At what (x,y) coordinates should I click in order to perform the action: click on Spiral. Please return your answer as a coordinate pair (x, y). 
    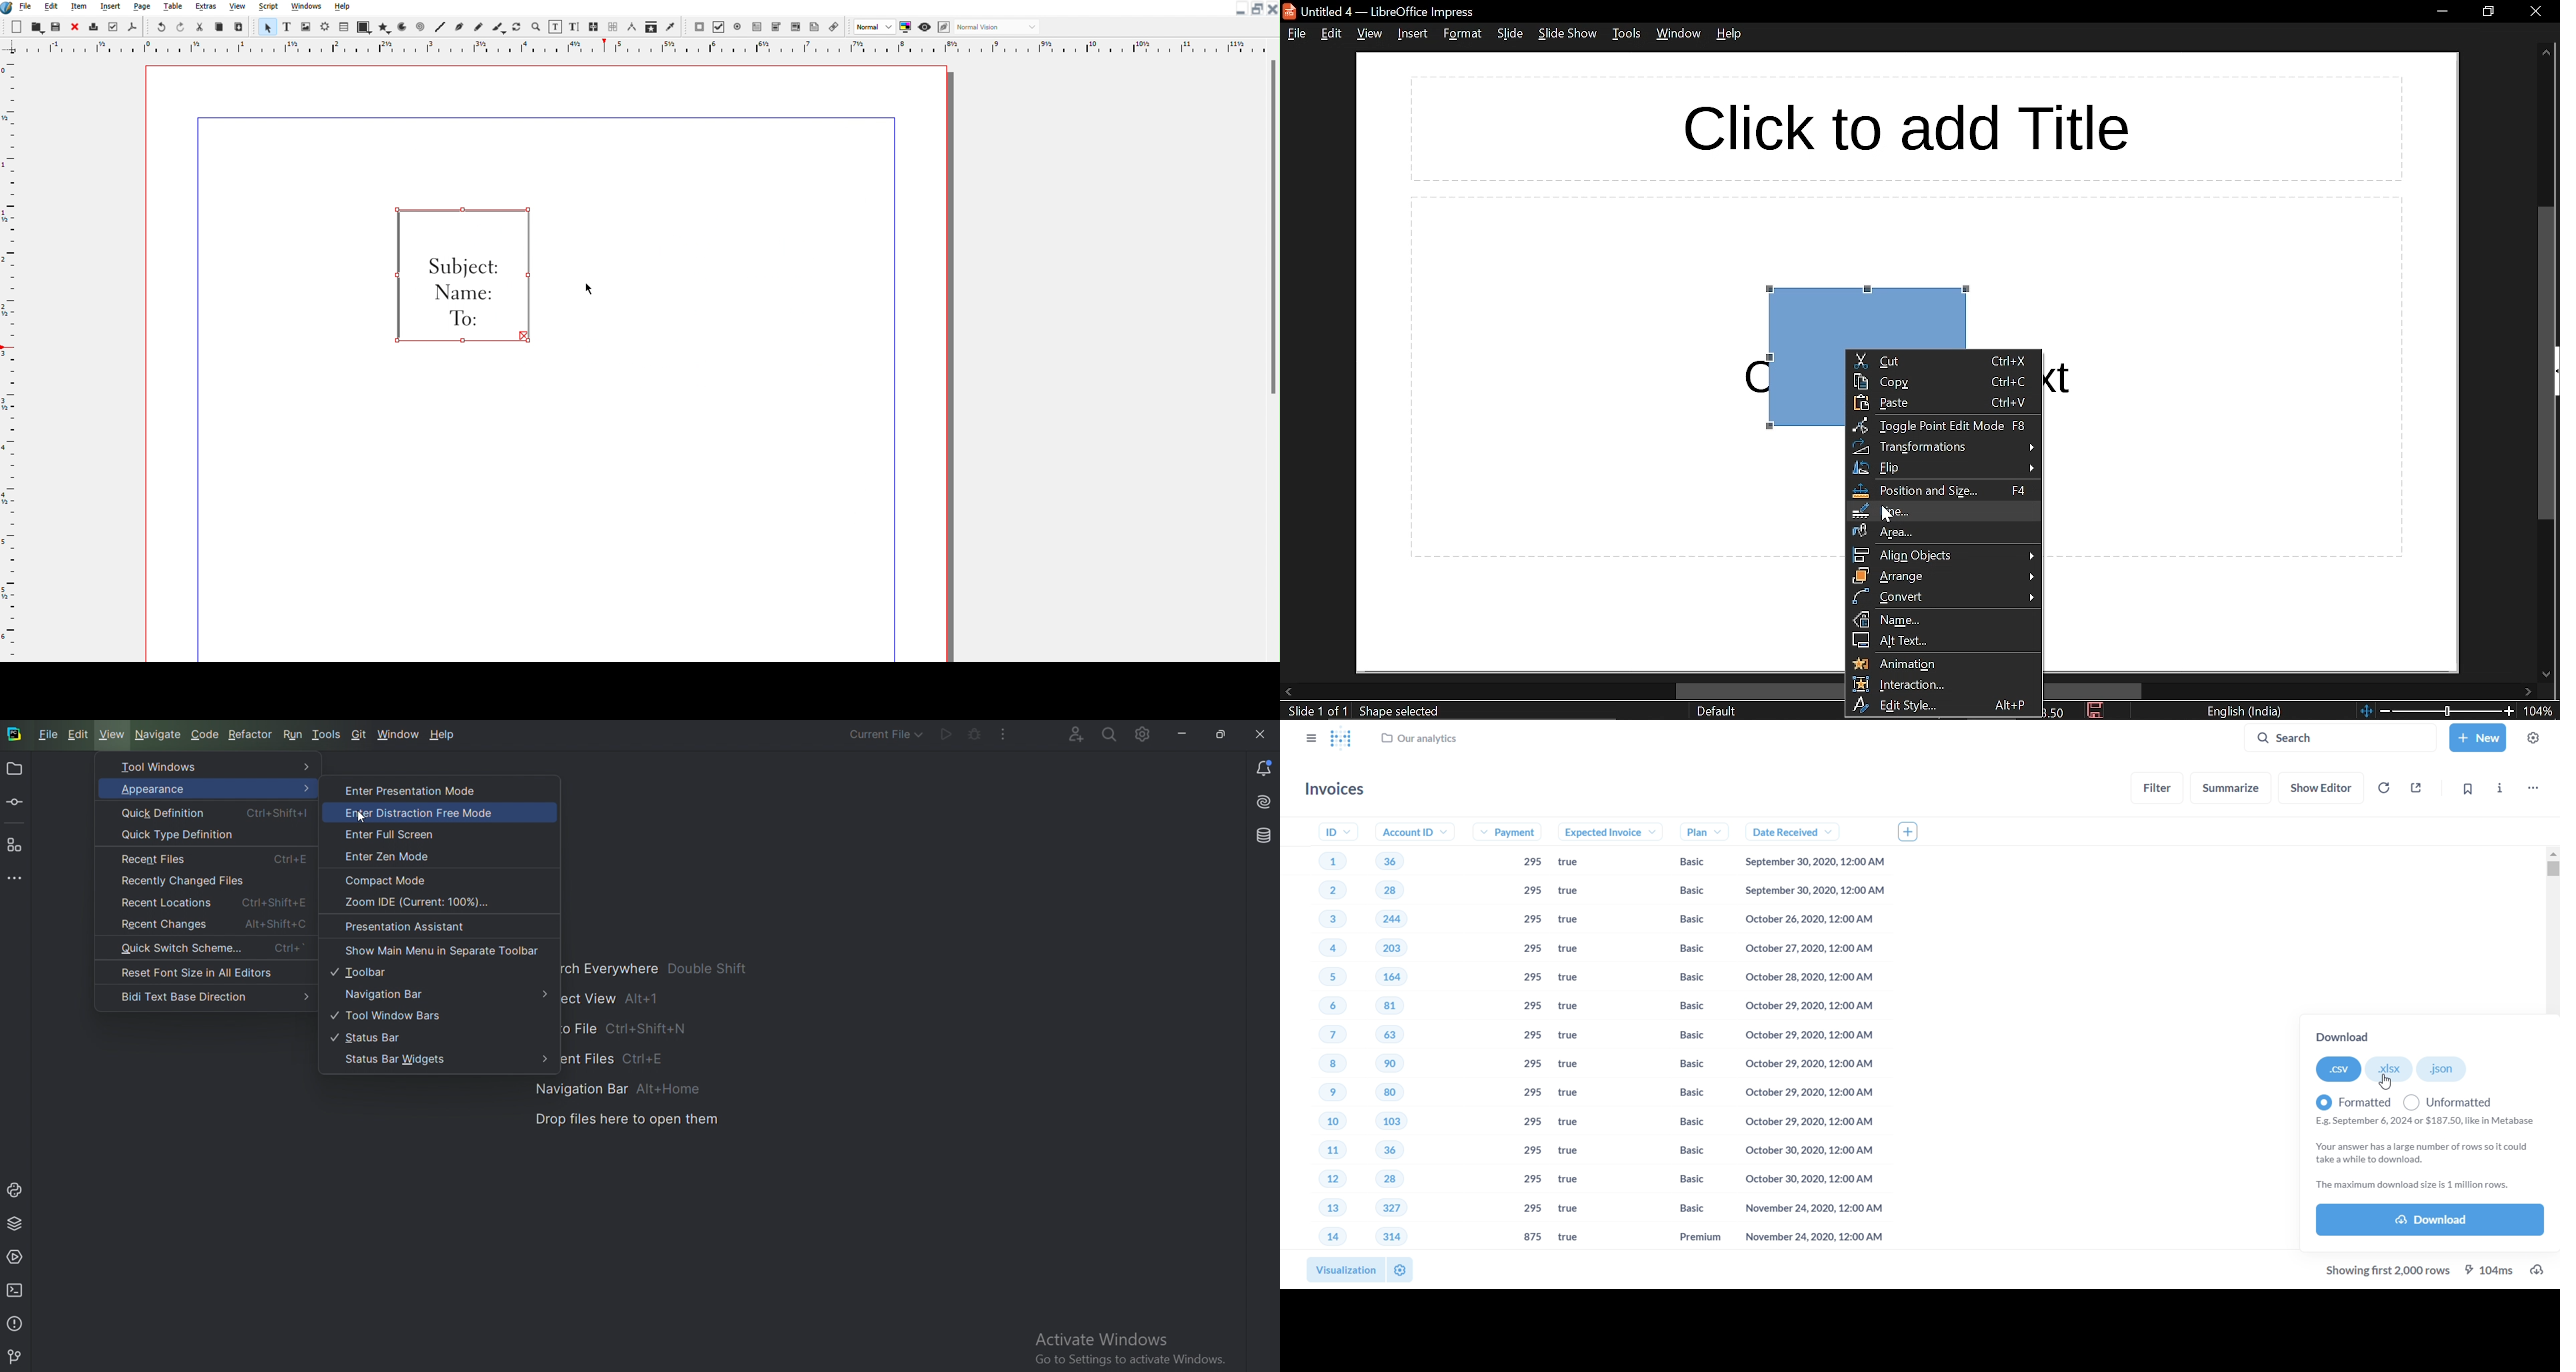
    Looking at the image, I should click on (420, 27).